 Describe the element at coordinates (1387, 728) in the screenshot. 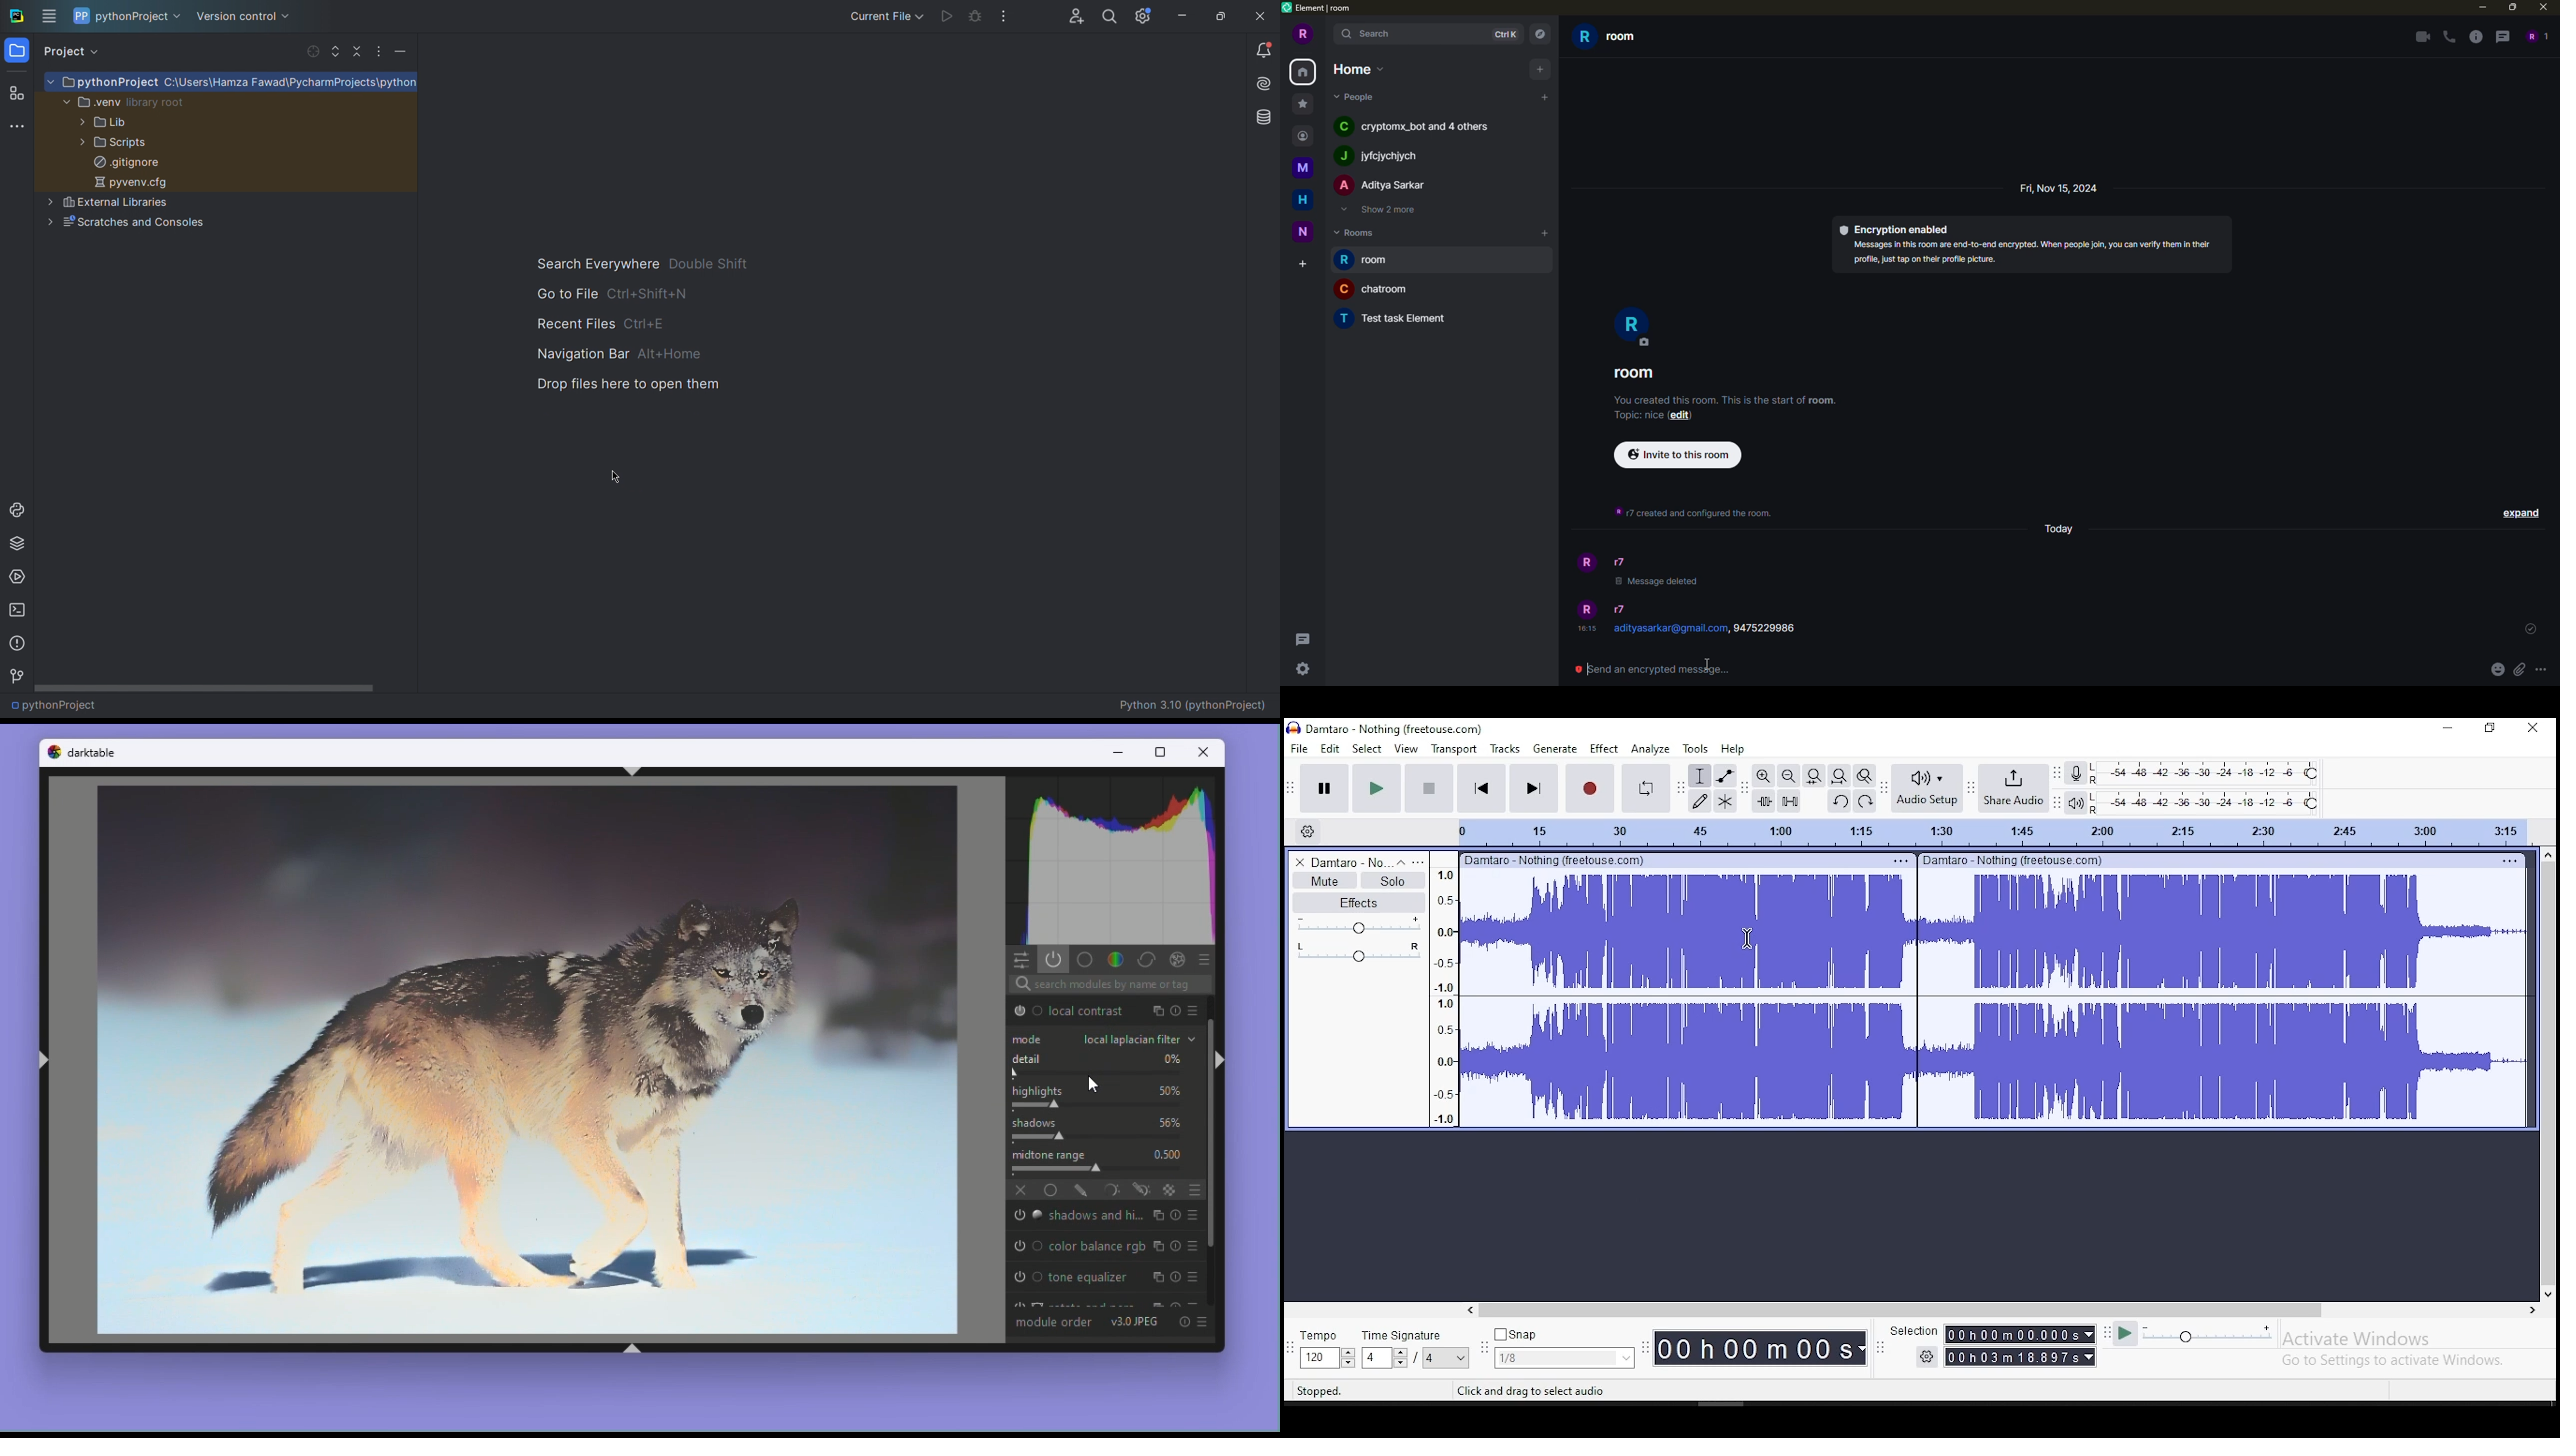

I see `icon and file name` at that location.